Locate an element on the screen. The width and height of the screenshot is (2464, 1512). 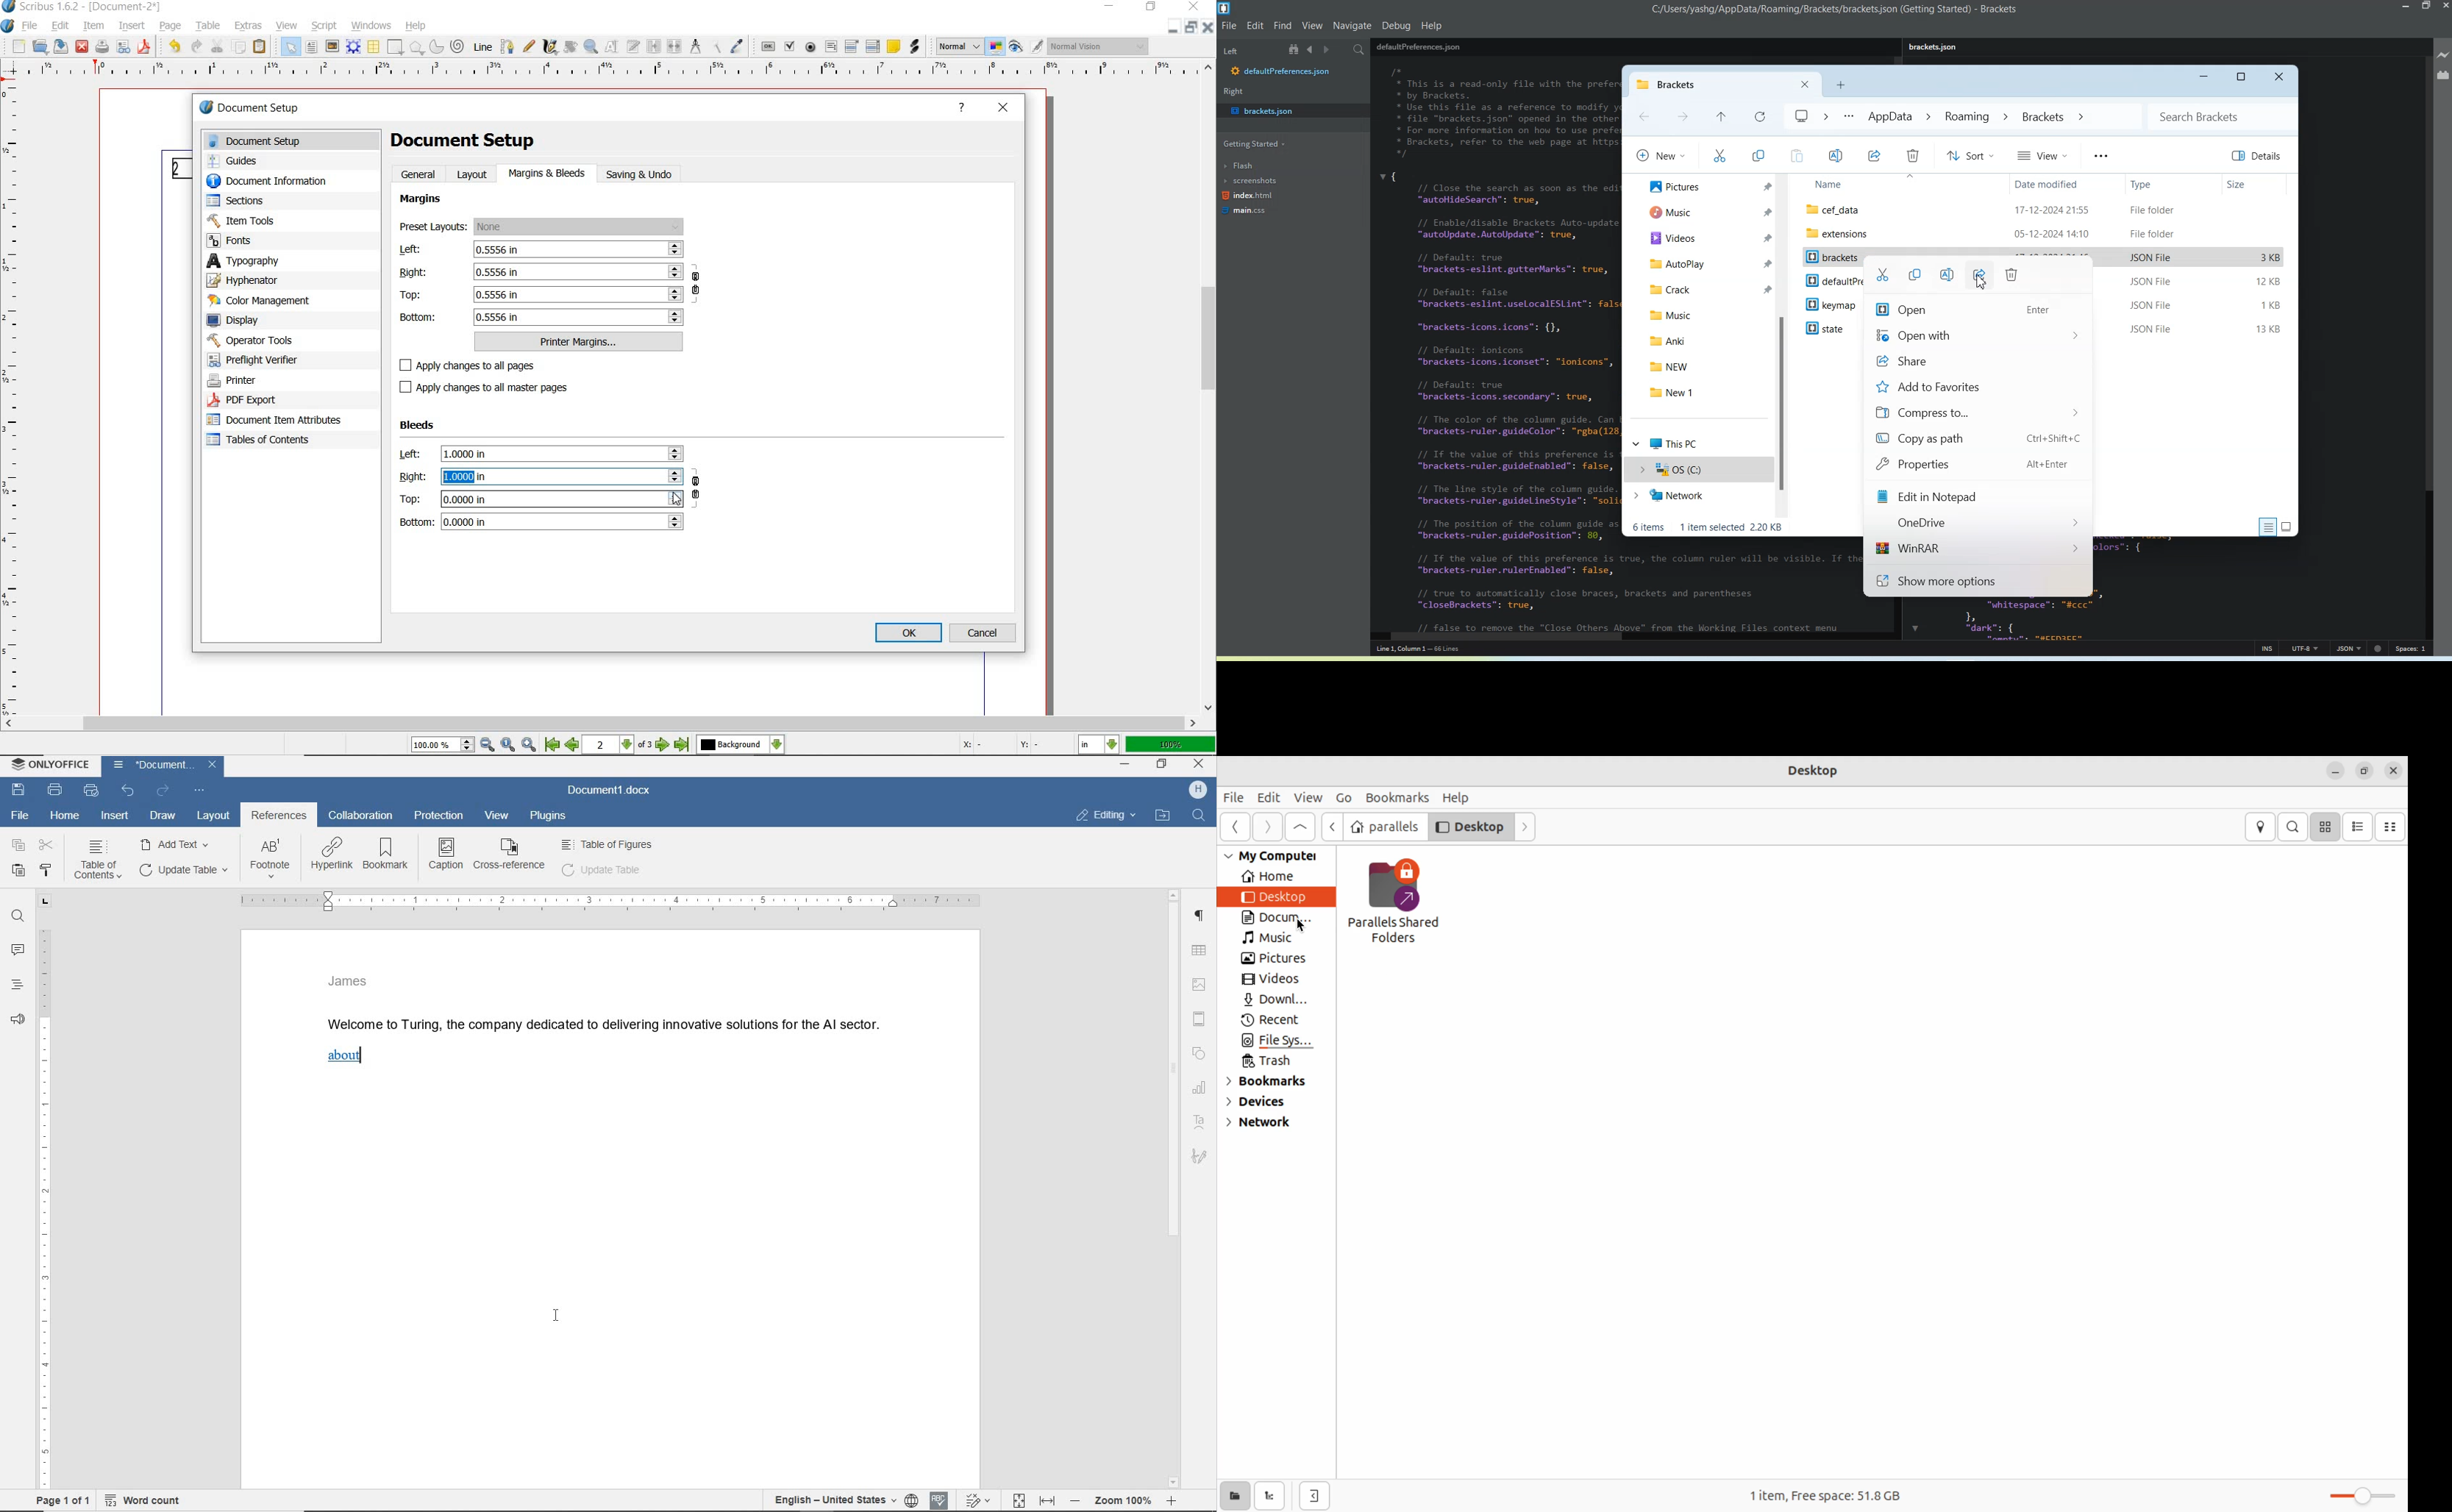
Sort is located at coordinates (1969, 155).